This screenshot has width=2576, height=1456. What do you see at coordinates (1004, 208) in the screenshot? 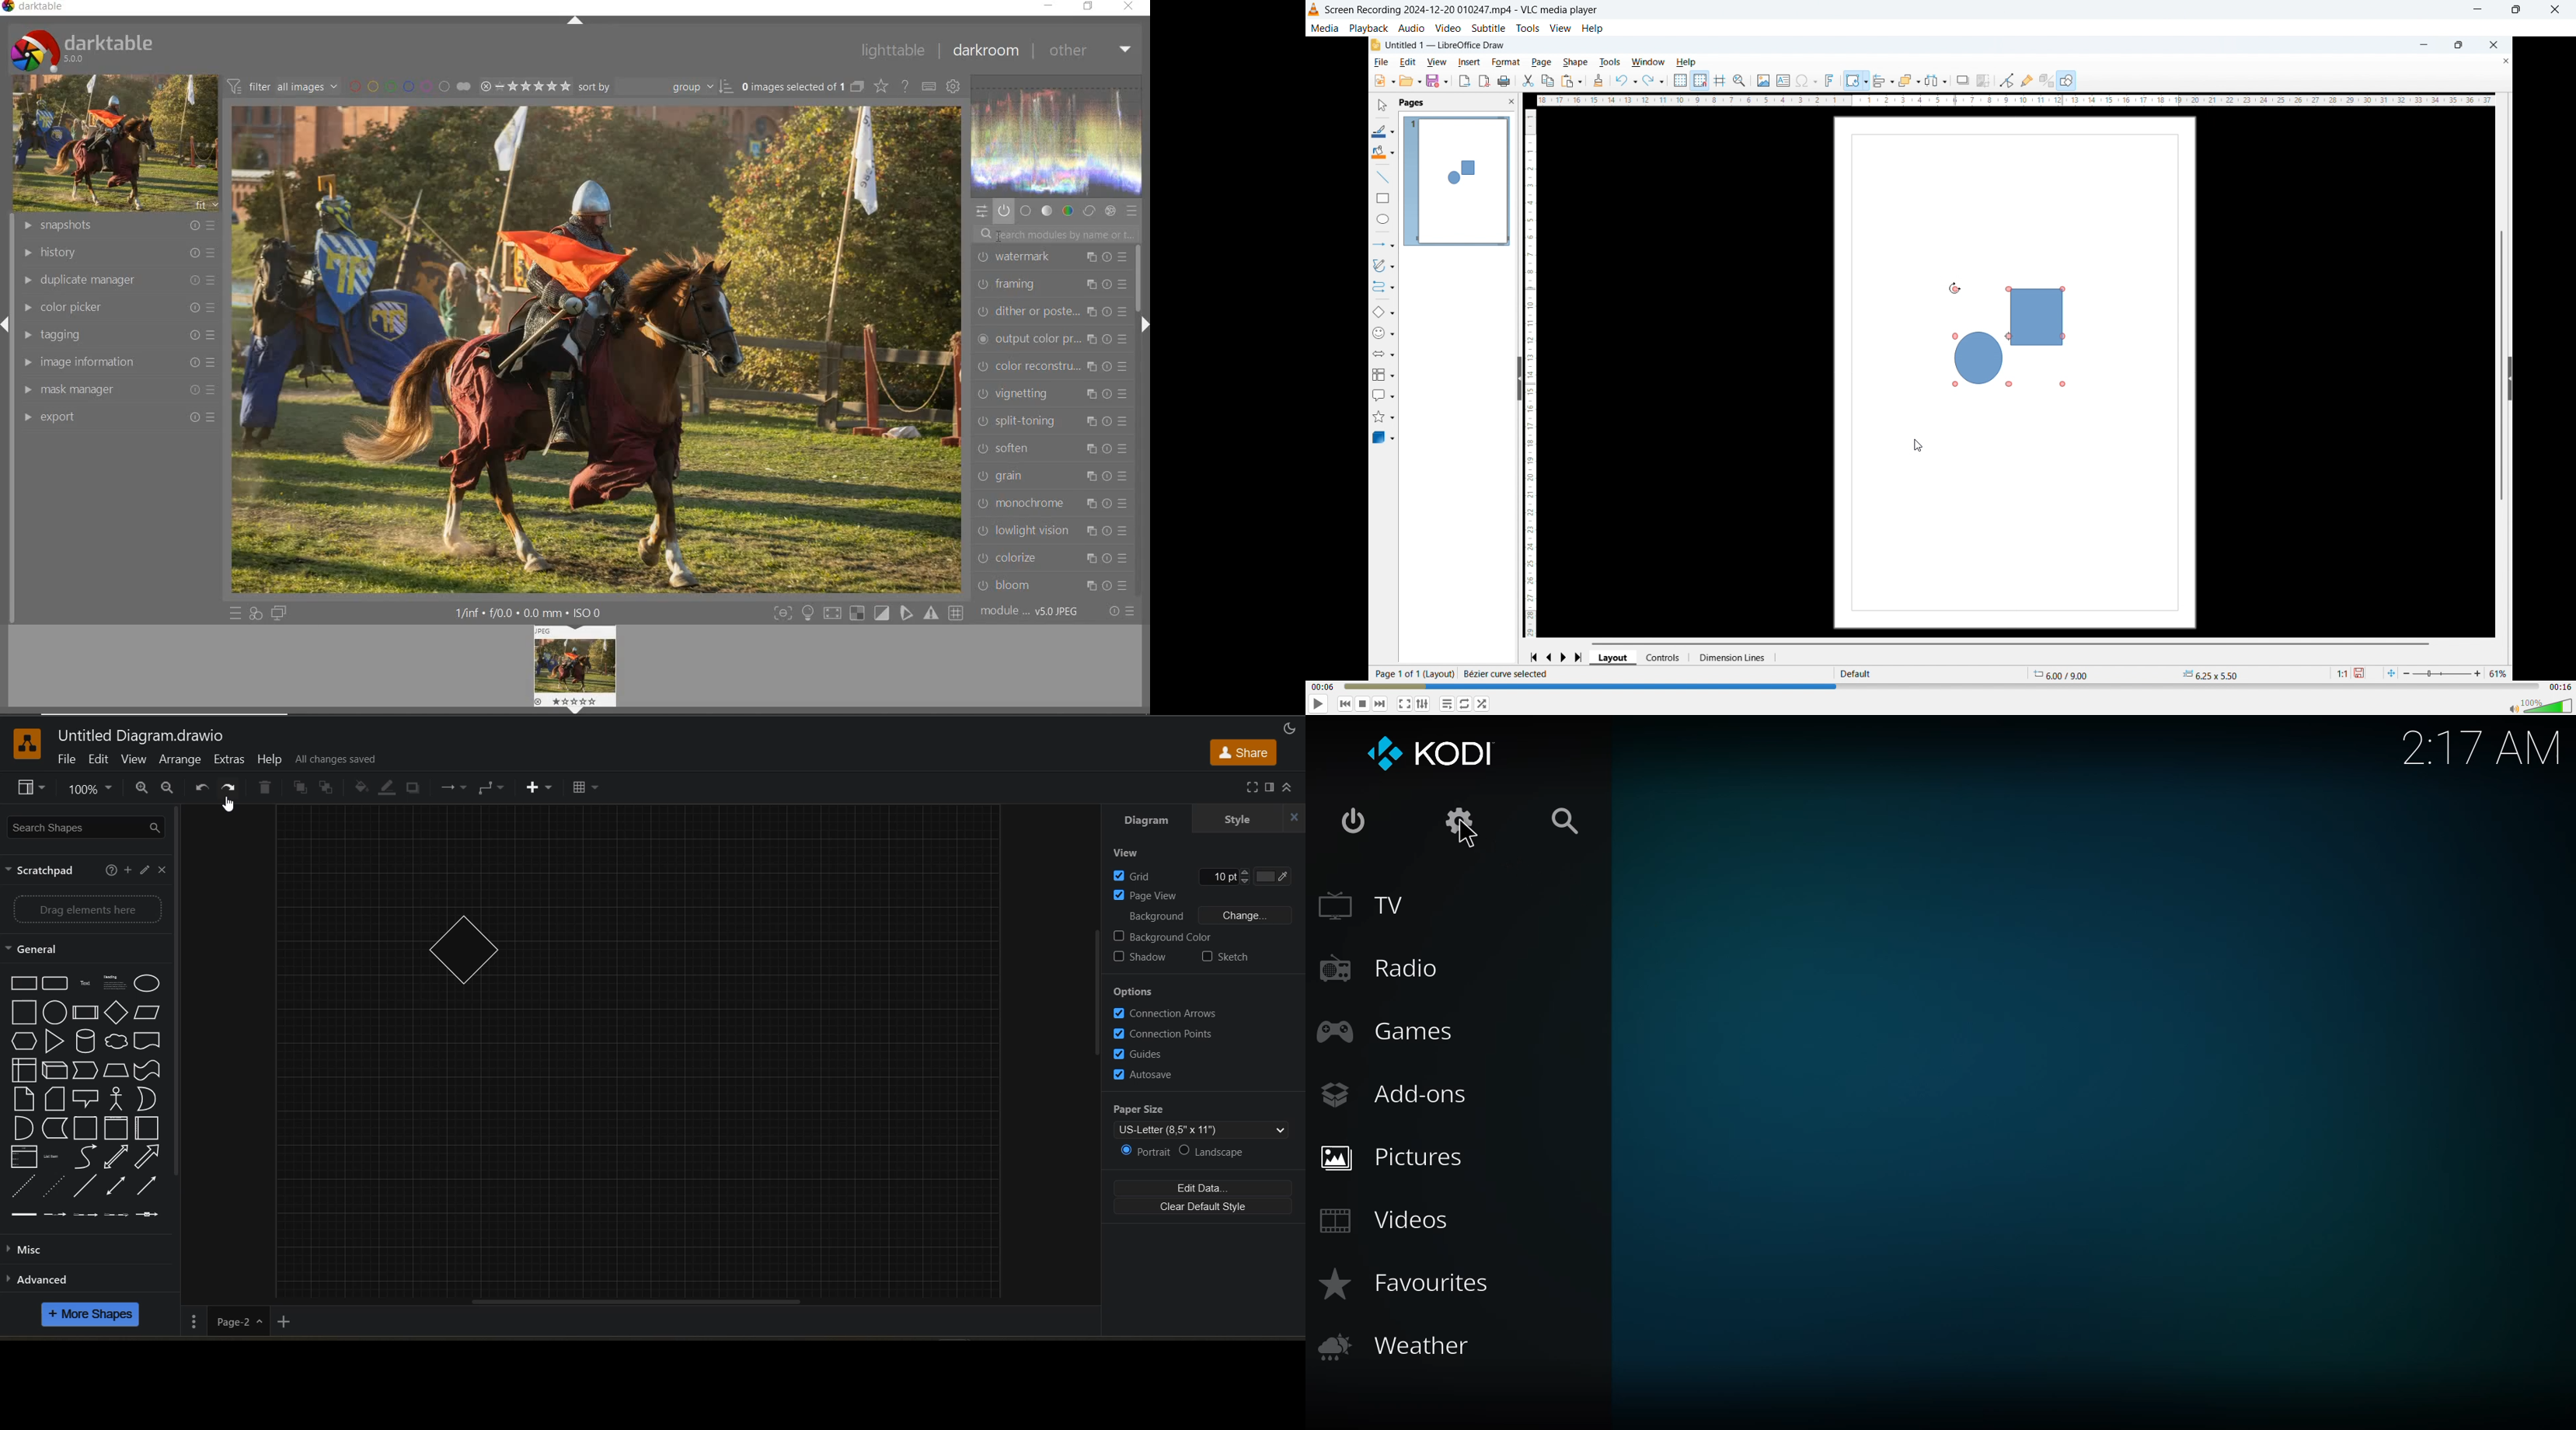
I see `show only active modules` at bounding box center [1004, 208].